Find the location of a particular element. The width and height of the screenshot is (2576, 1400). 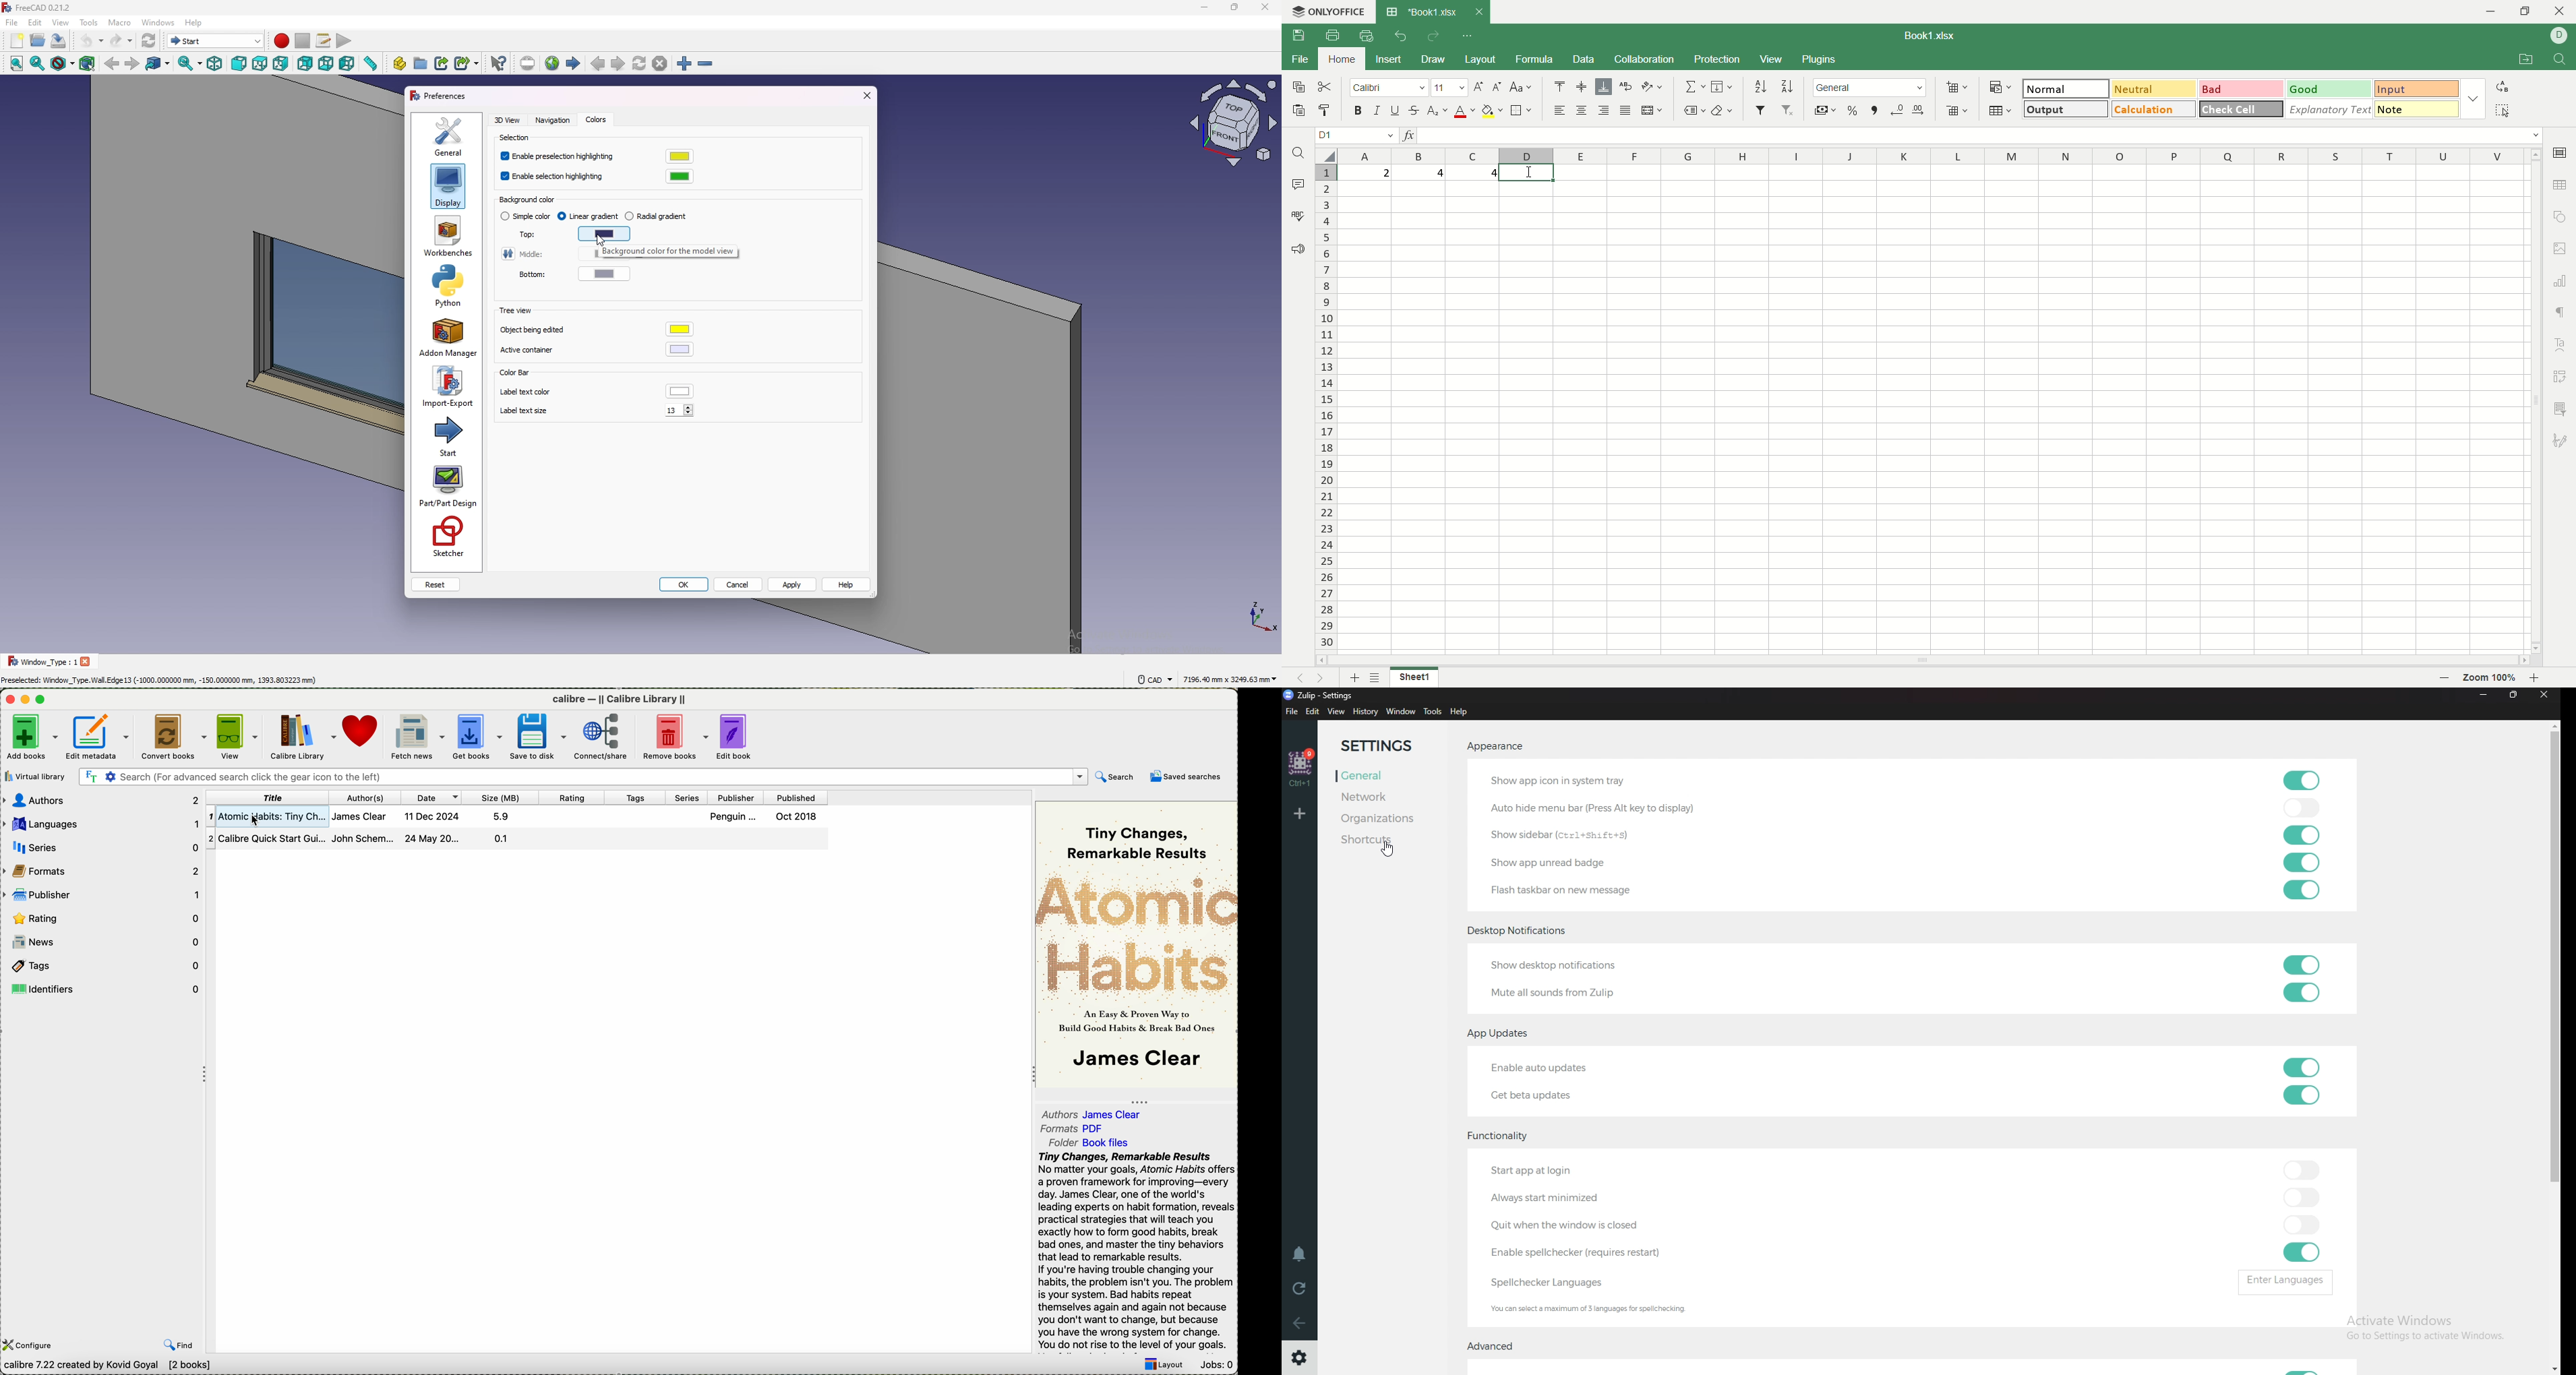

refresh is located at coordinates (149, 41).